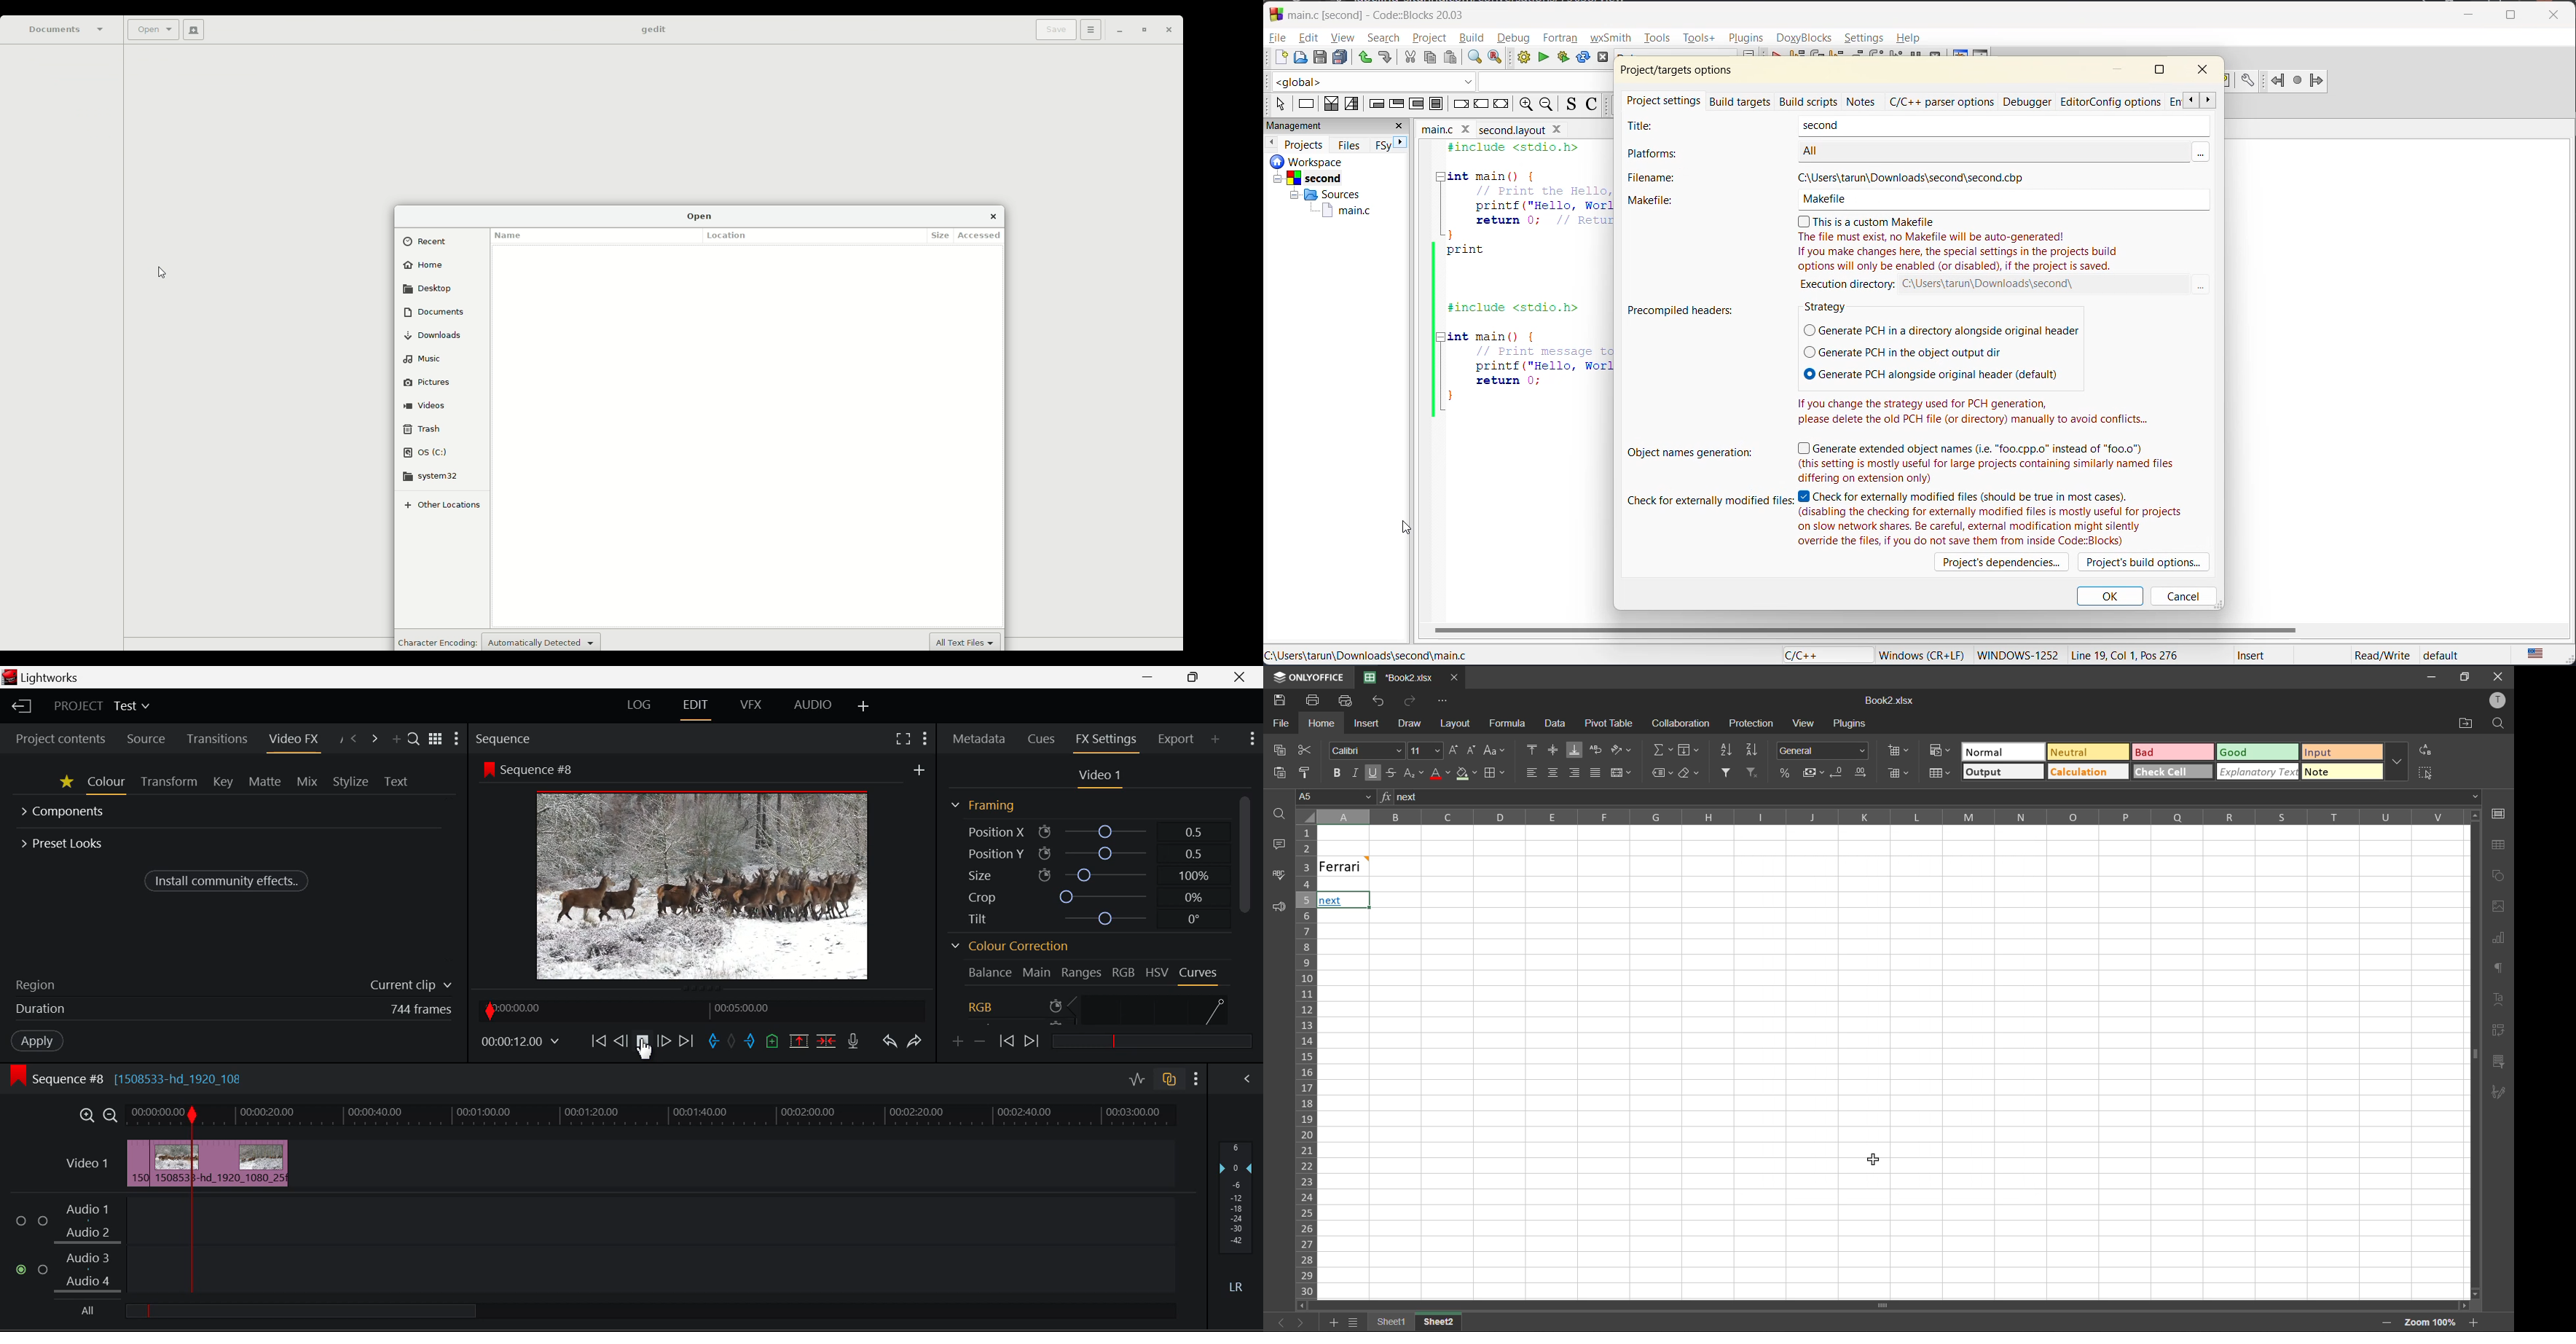 This screenshot has height=1344, width=2576. What do you see at coordinates (2078, 773) in the screenshot?
I see `calculation` at bounding box center [2078, 773].